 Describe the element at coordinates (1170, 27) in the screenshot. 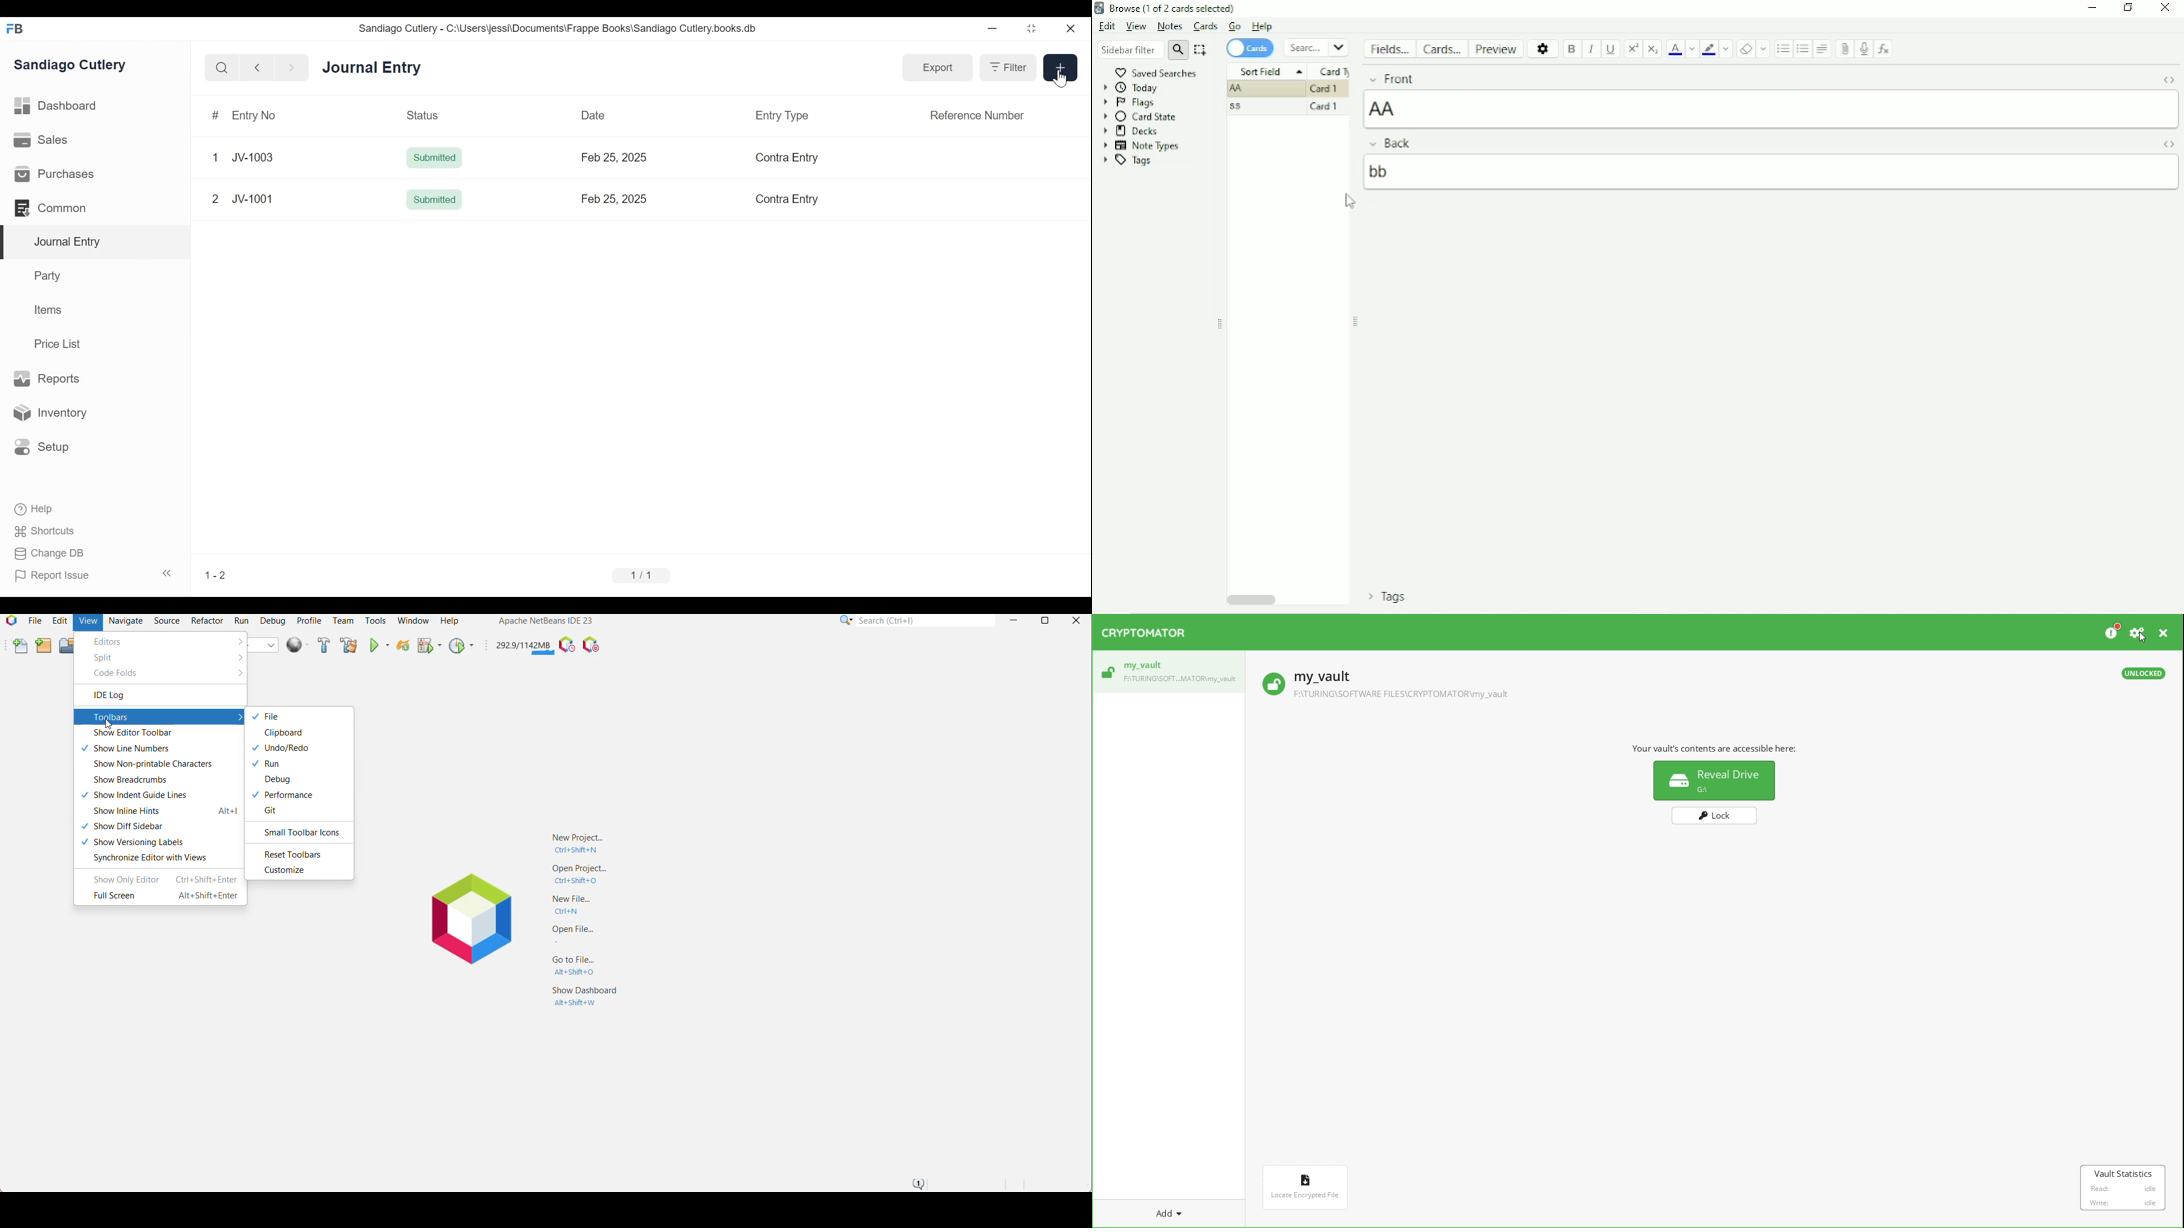

I see `Notes` at that location.